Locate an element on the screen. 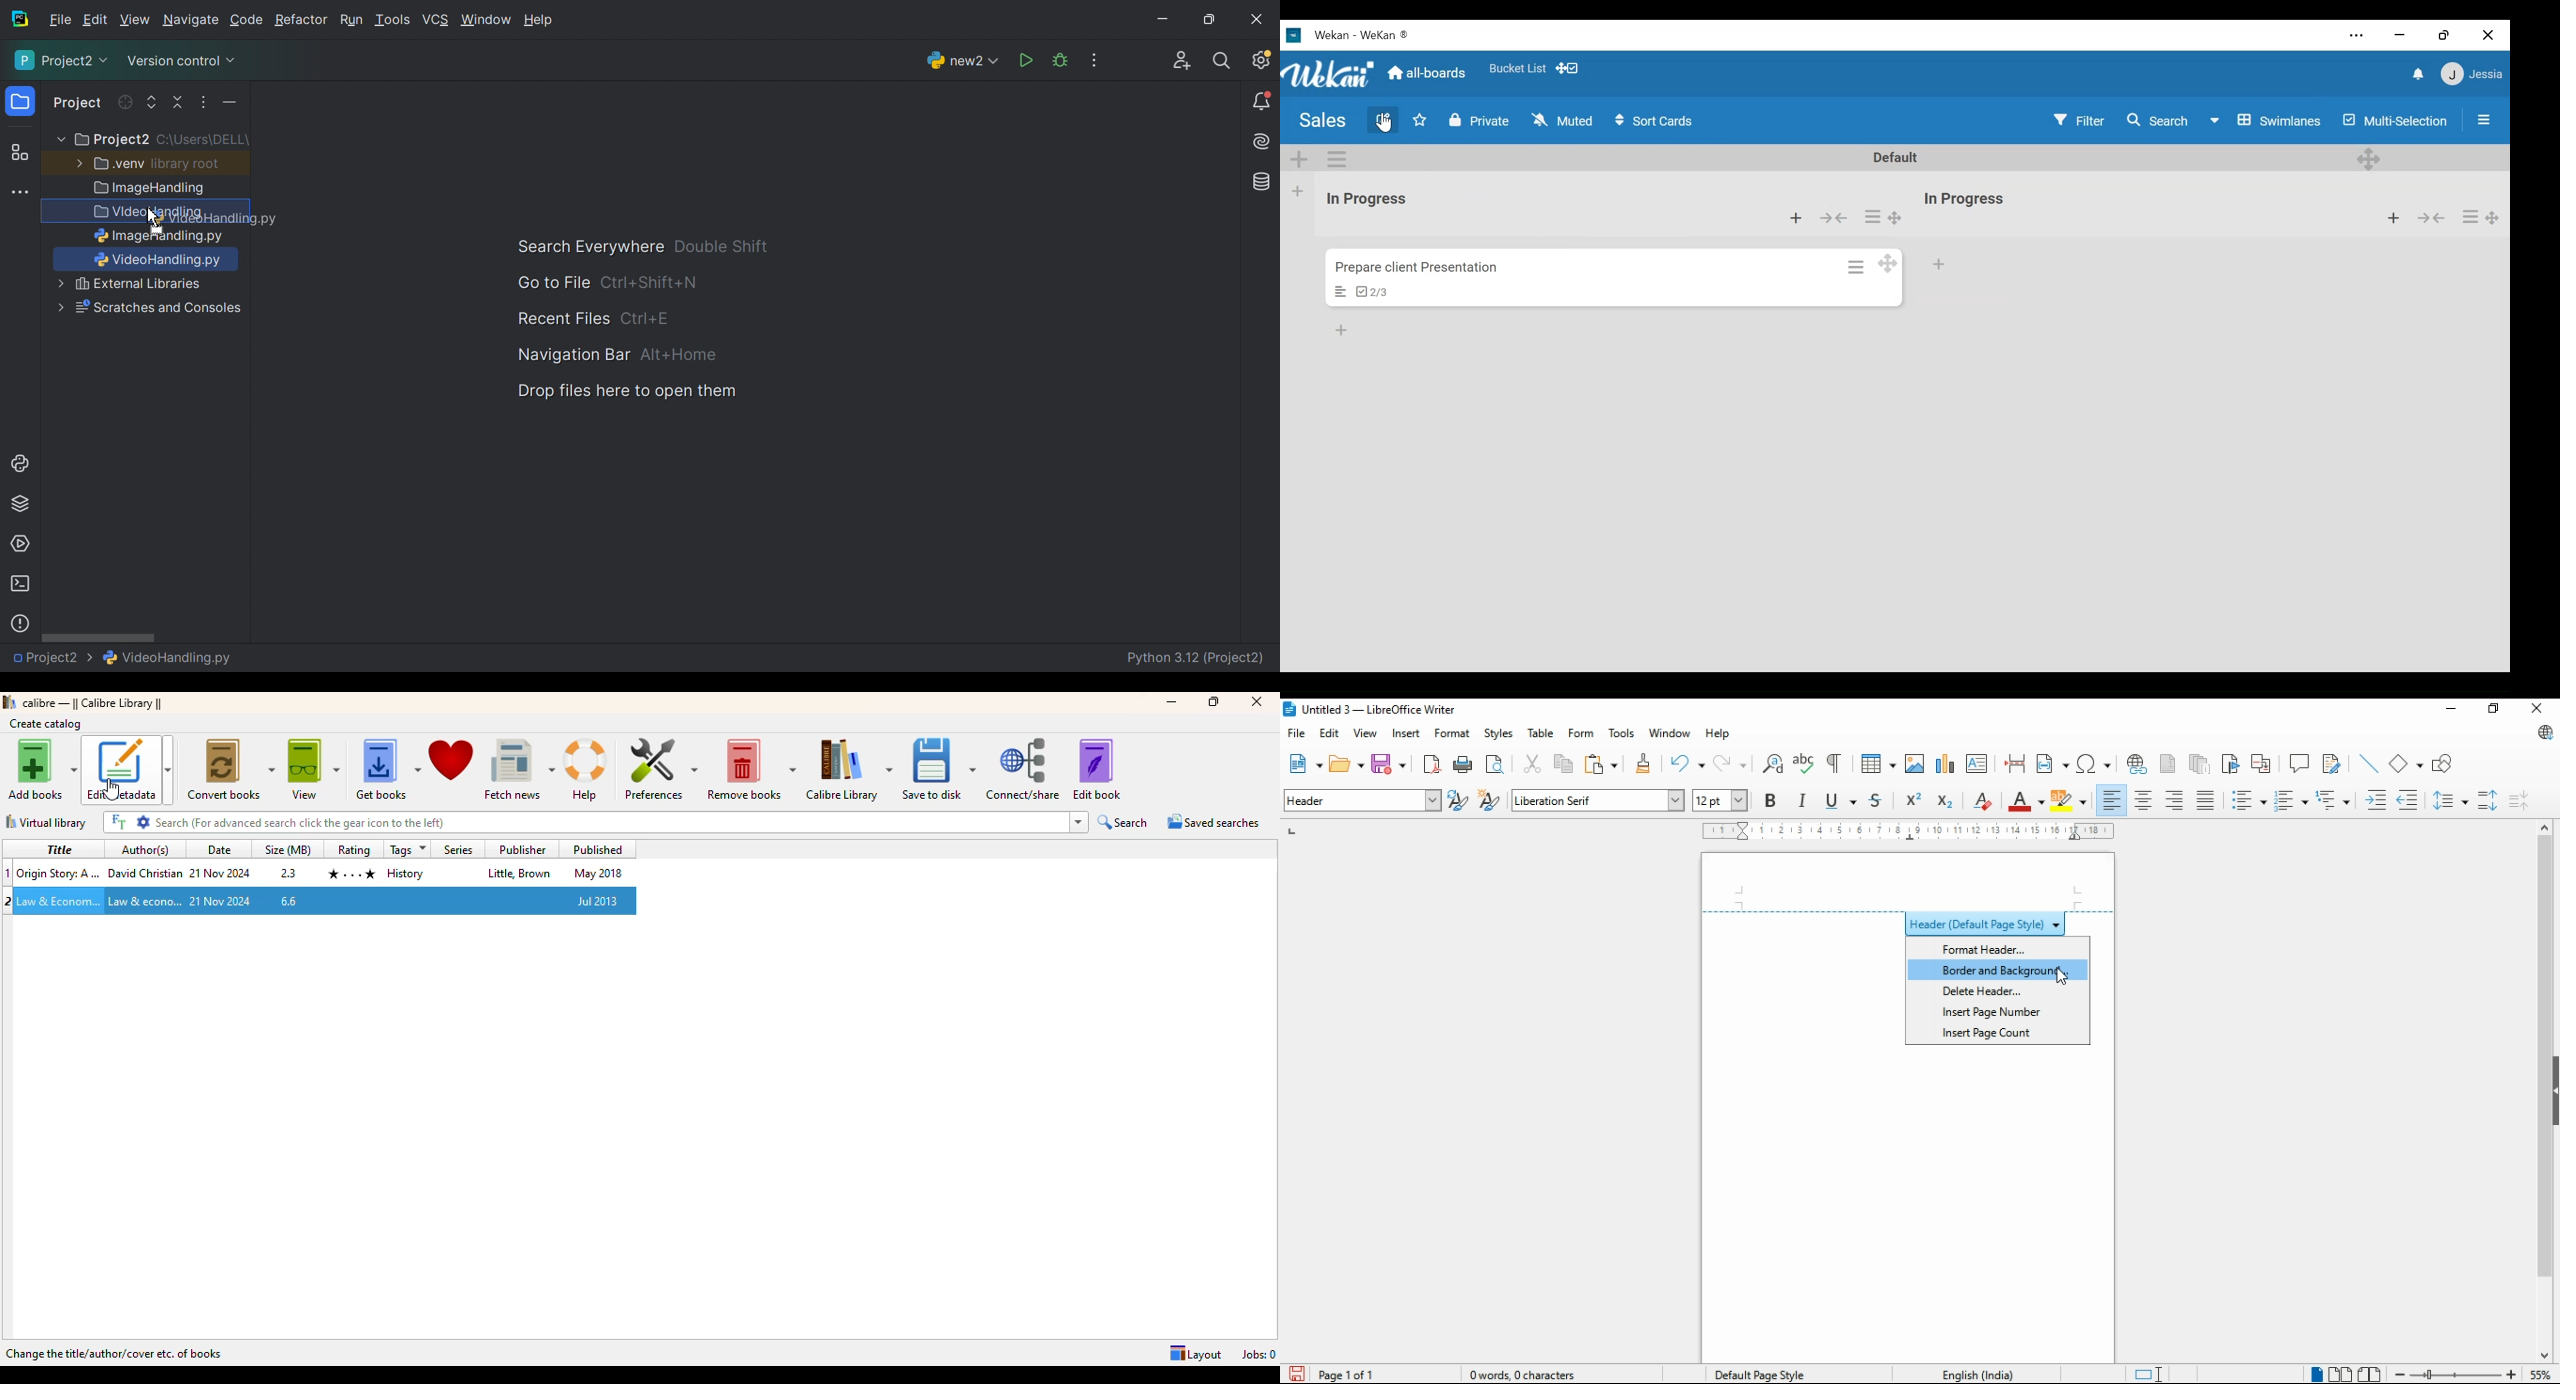 The height and width of the screenshot is (1400, 2576). book view is located at coordinates (2370, 1375).